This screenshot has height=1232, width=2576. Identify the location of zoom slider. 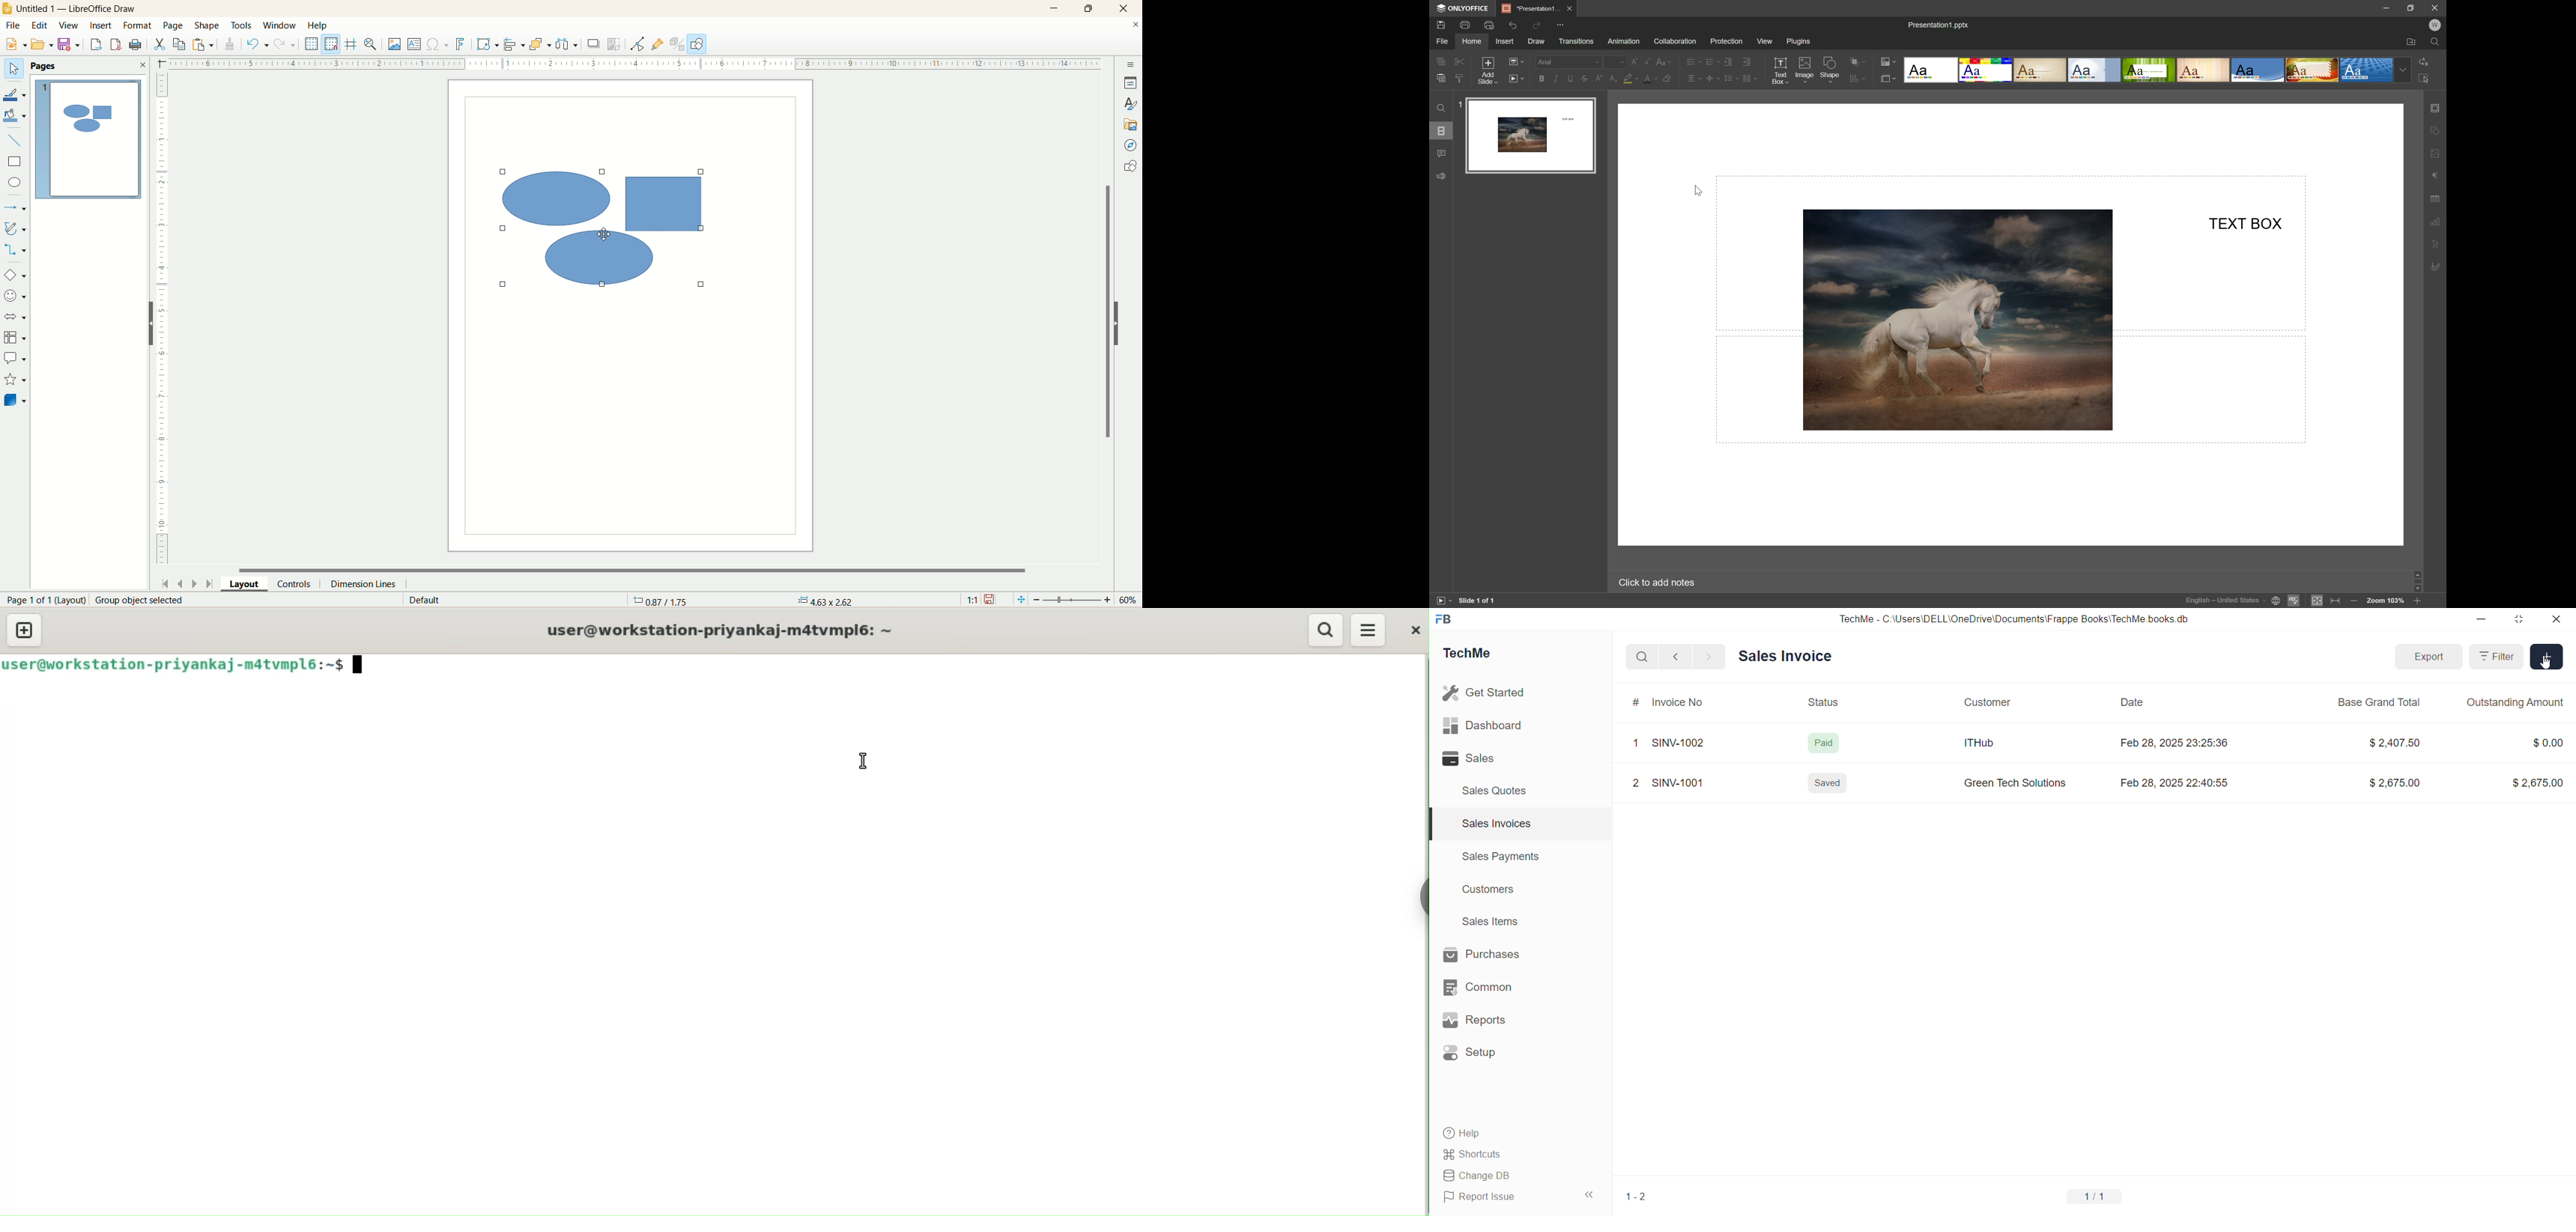
(1075, 601).